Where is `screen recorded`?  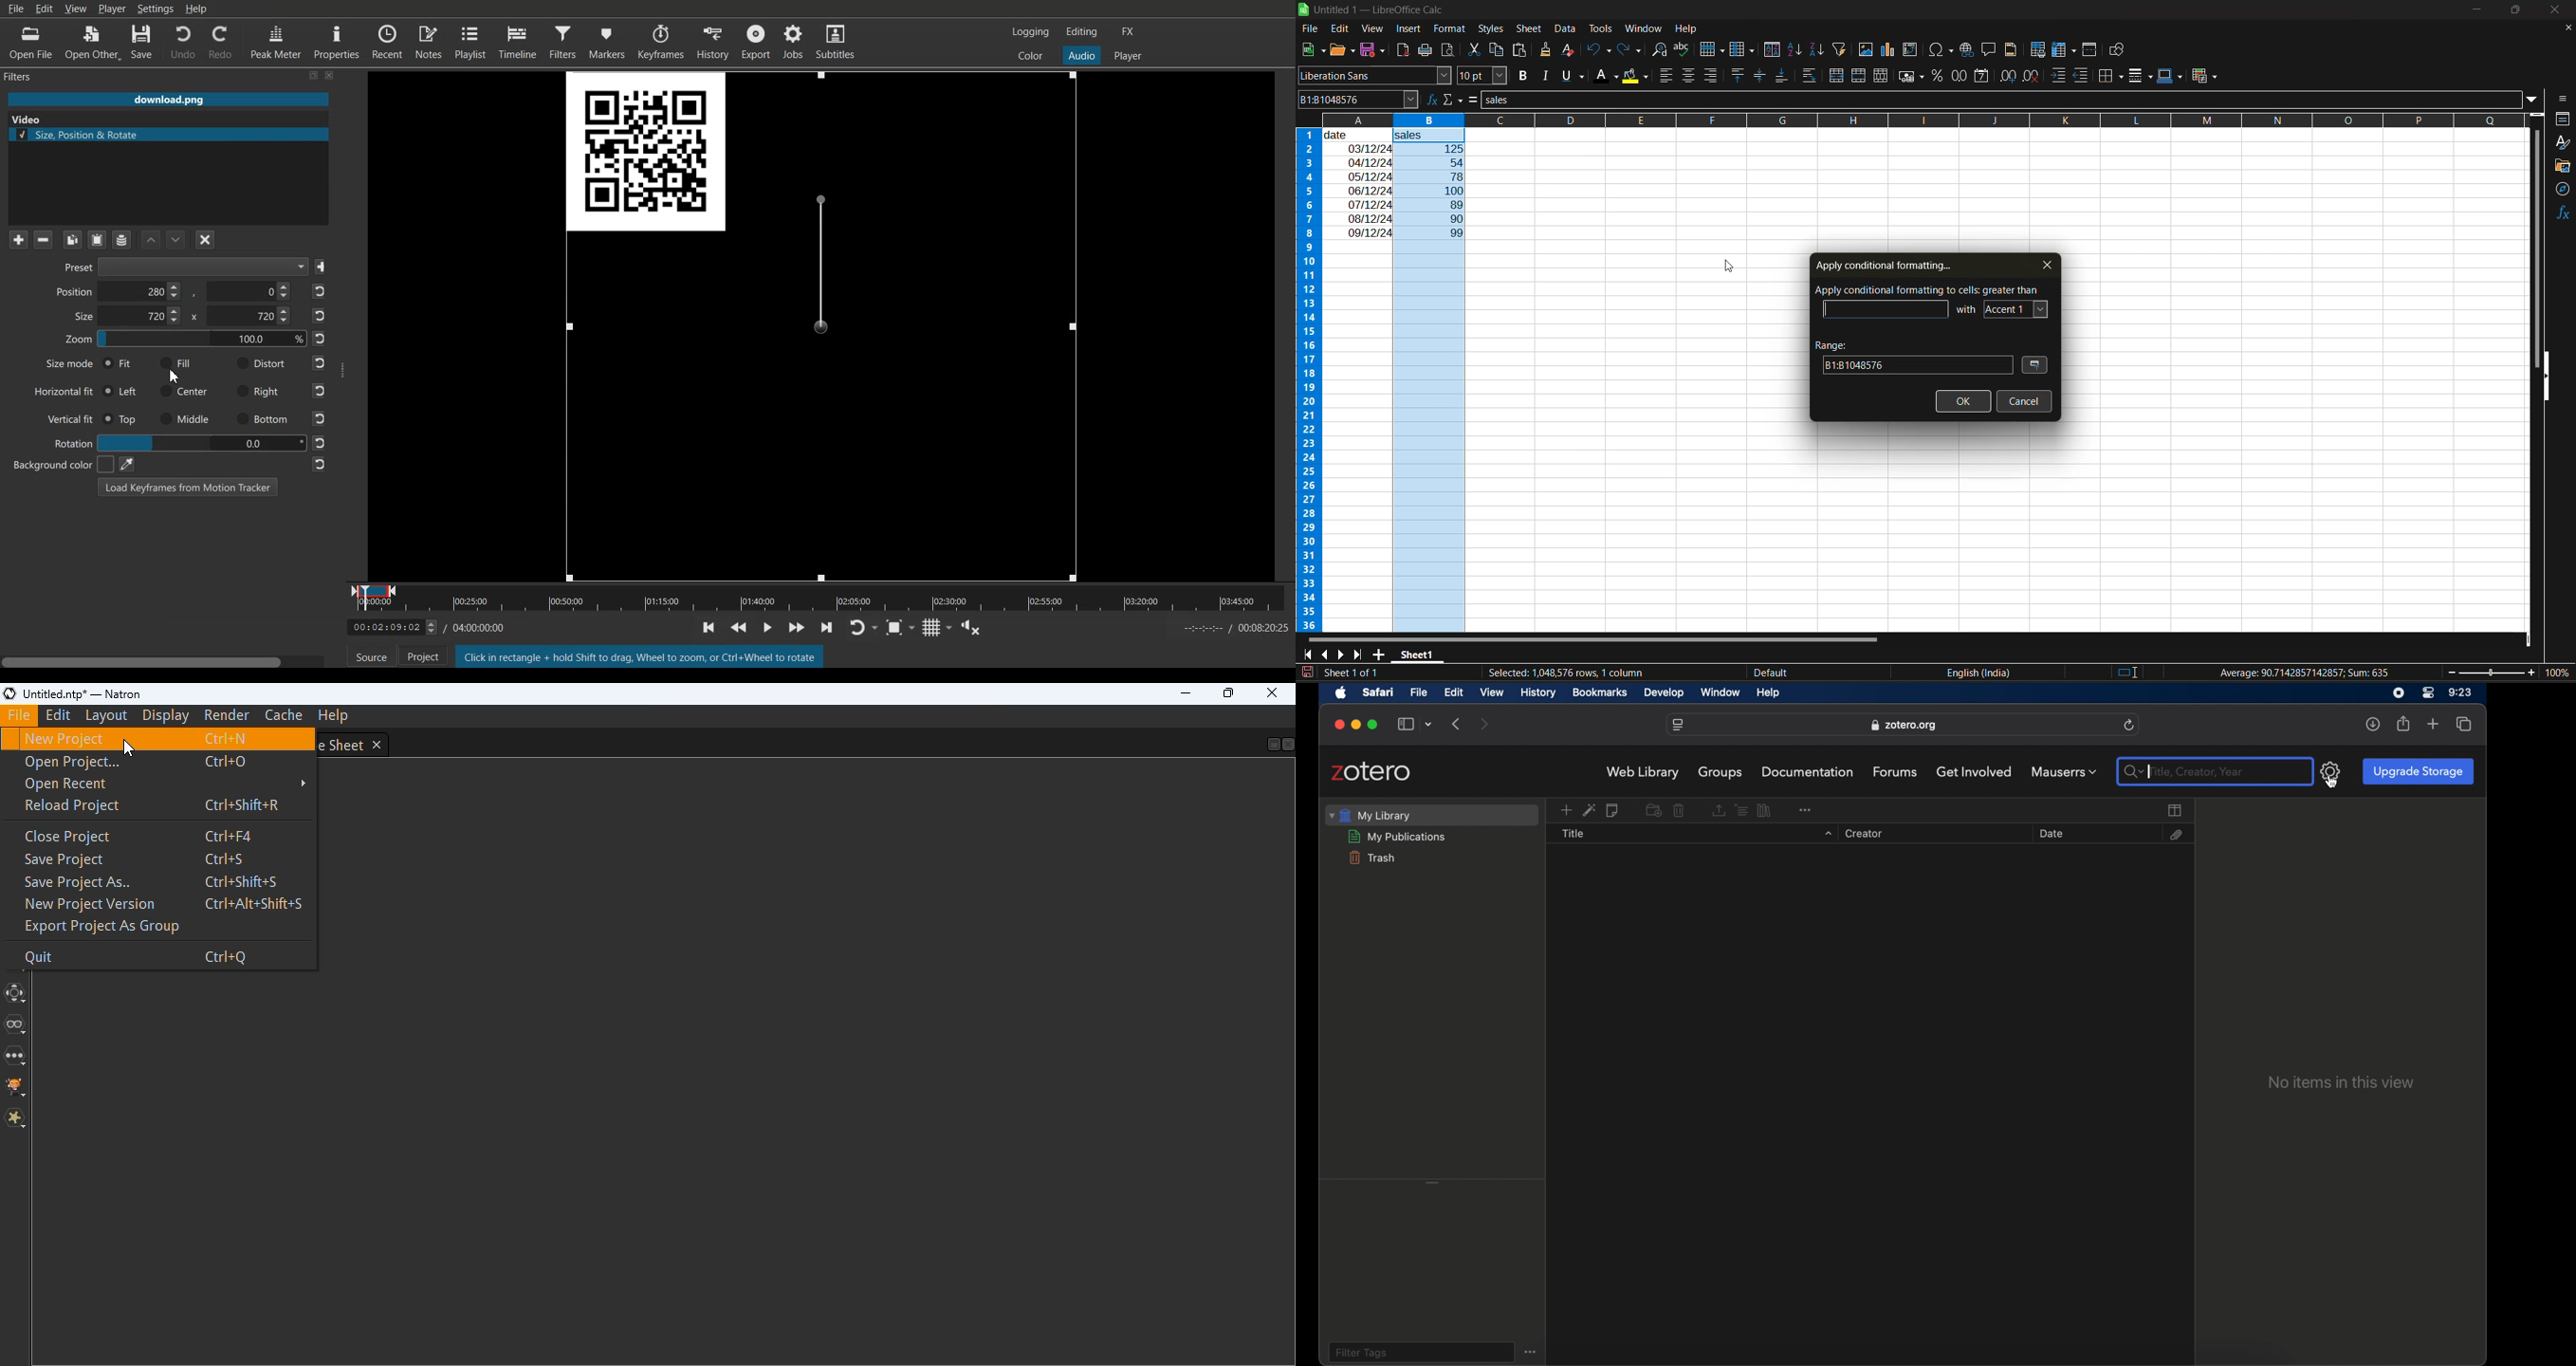 screen recorded is located at coordinates (2398, 692).